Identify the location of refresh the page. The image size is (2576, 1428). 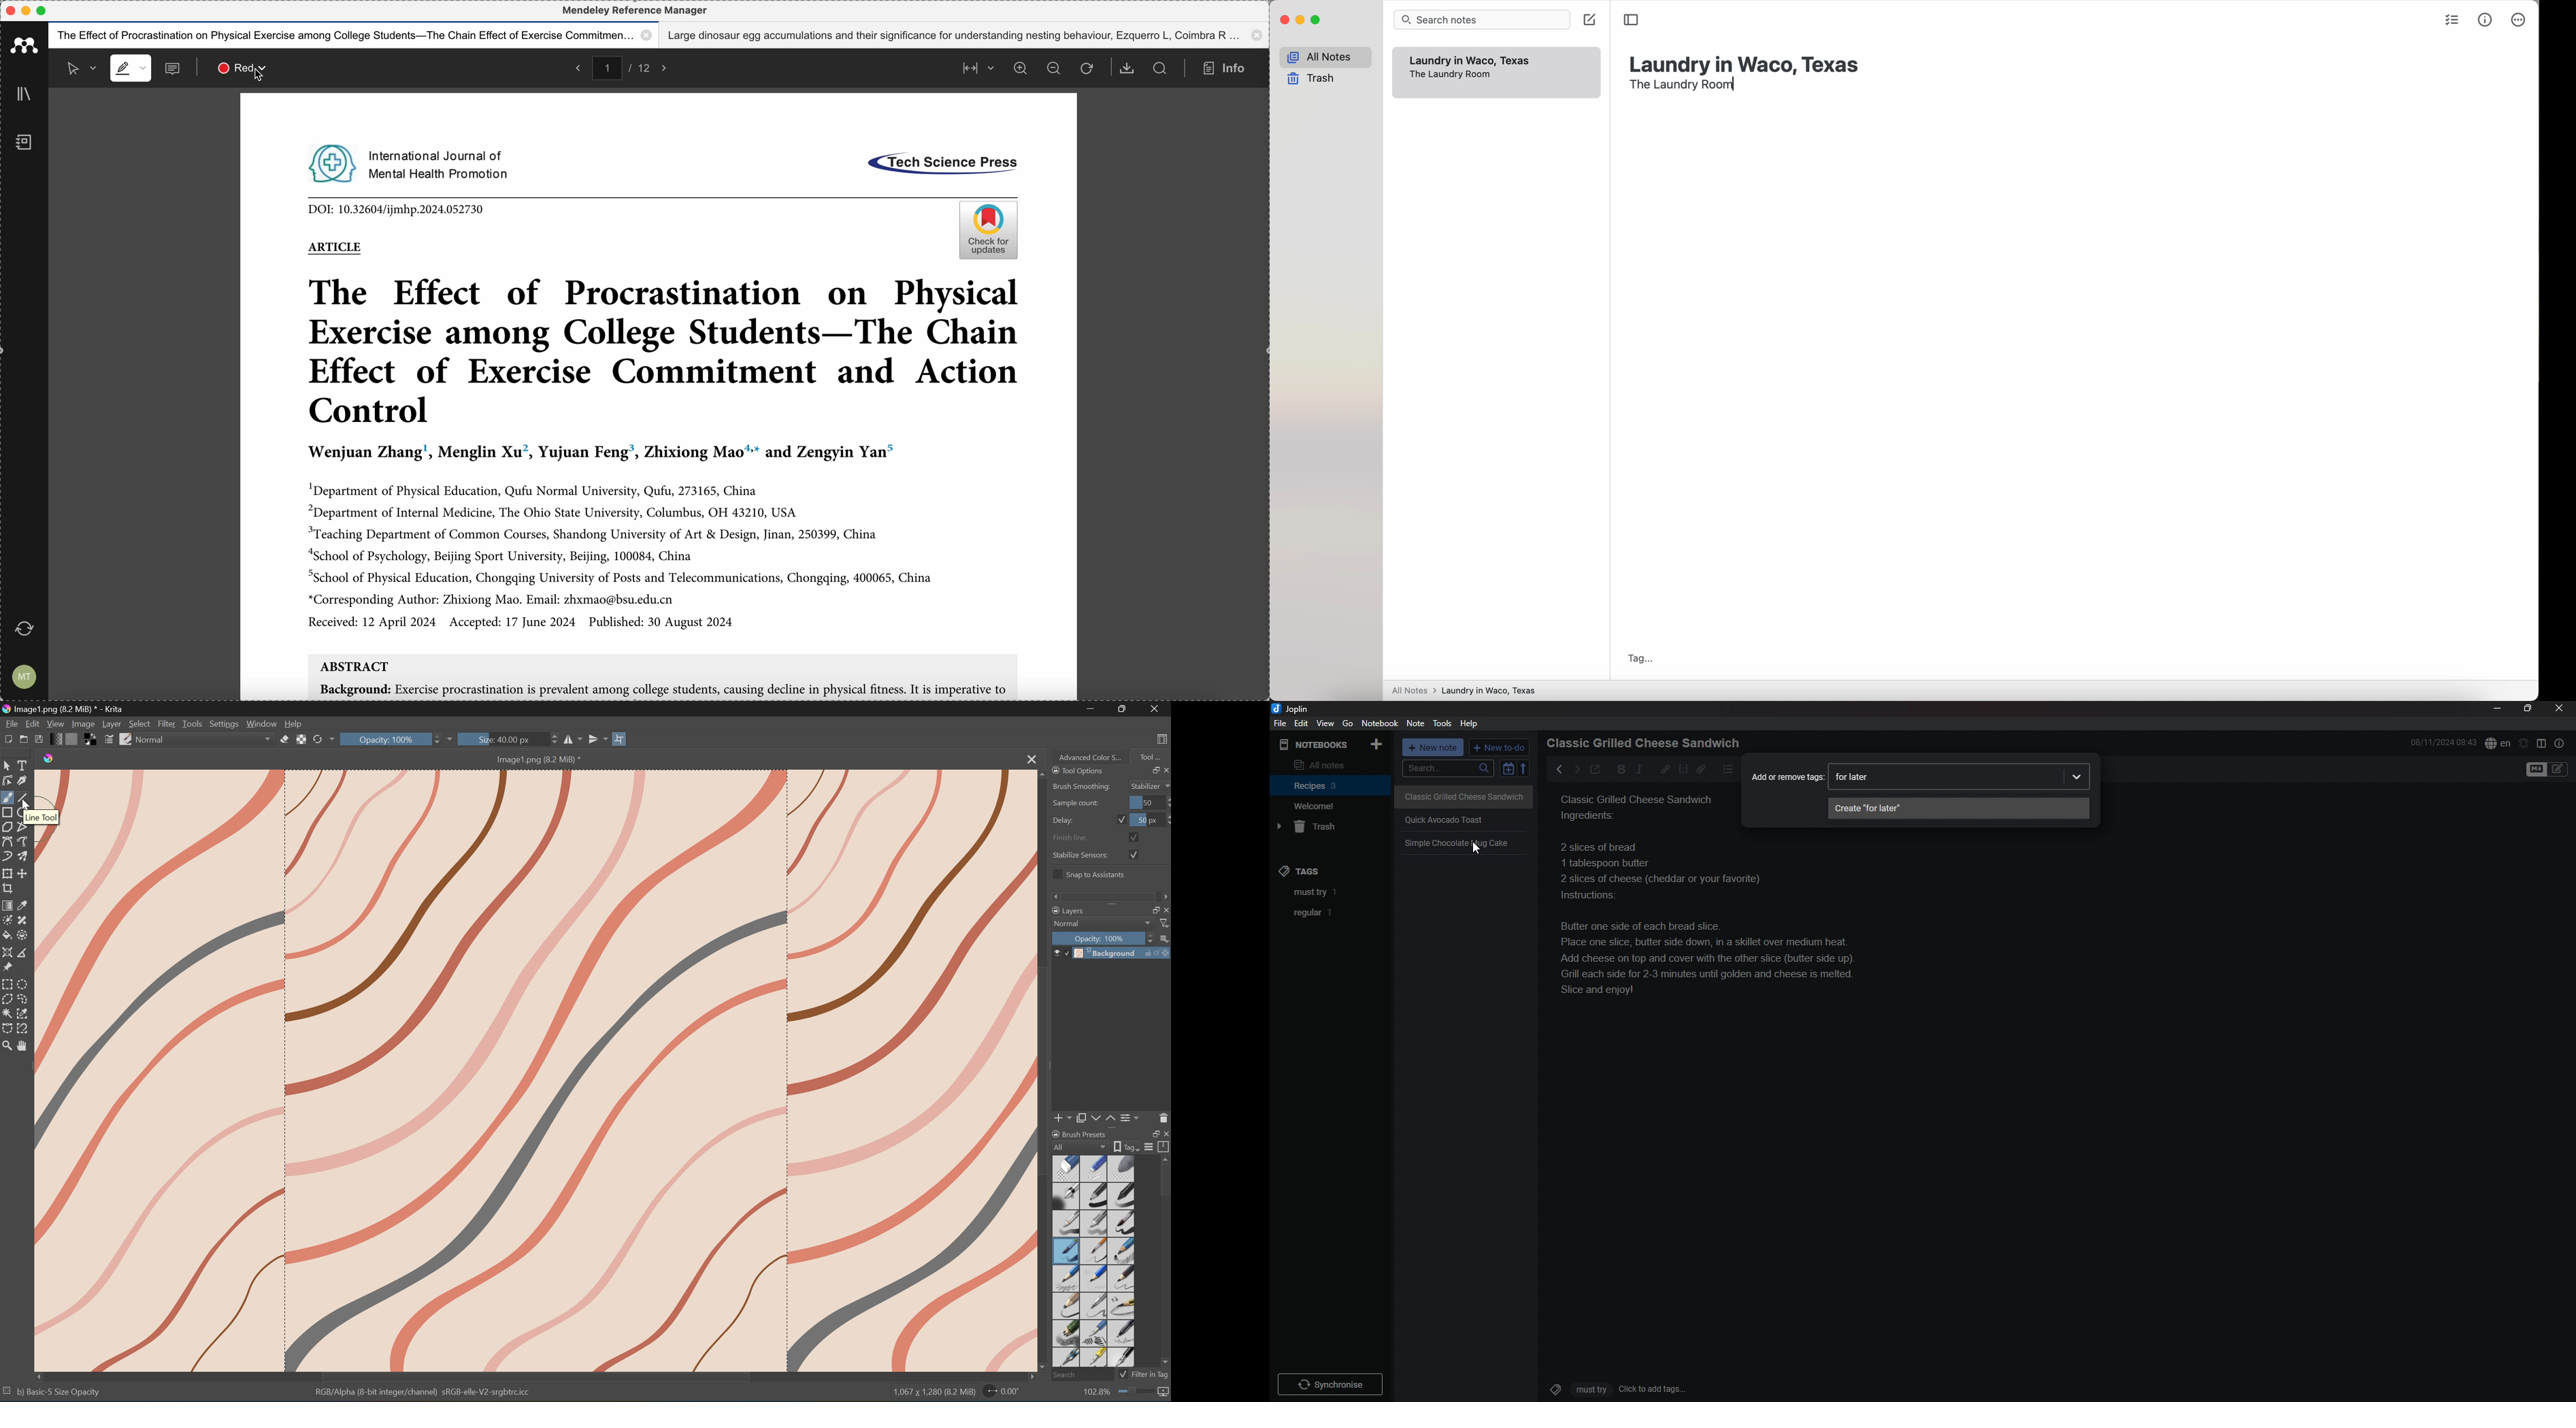
(1087, 69).